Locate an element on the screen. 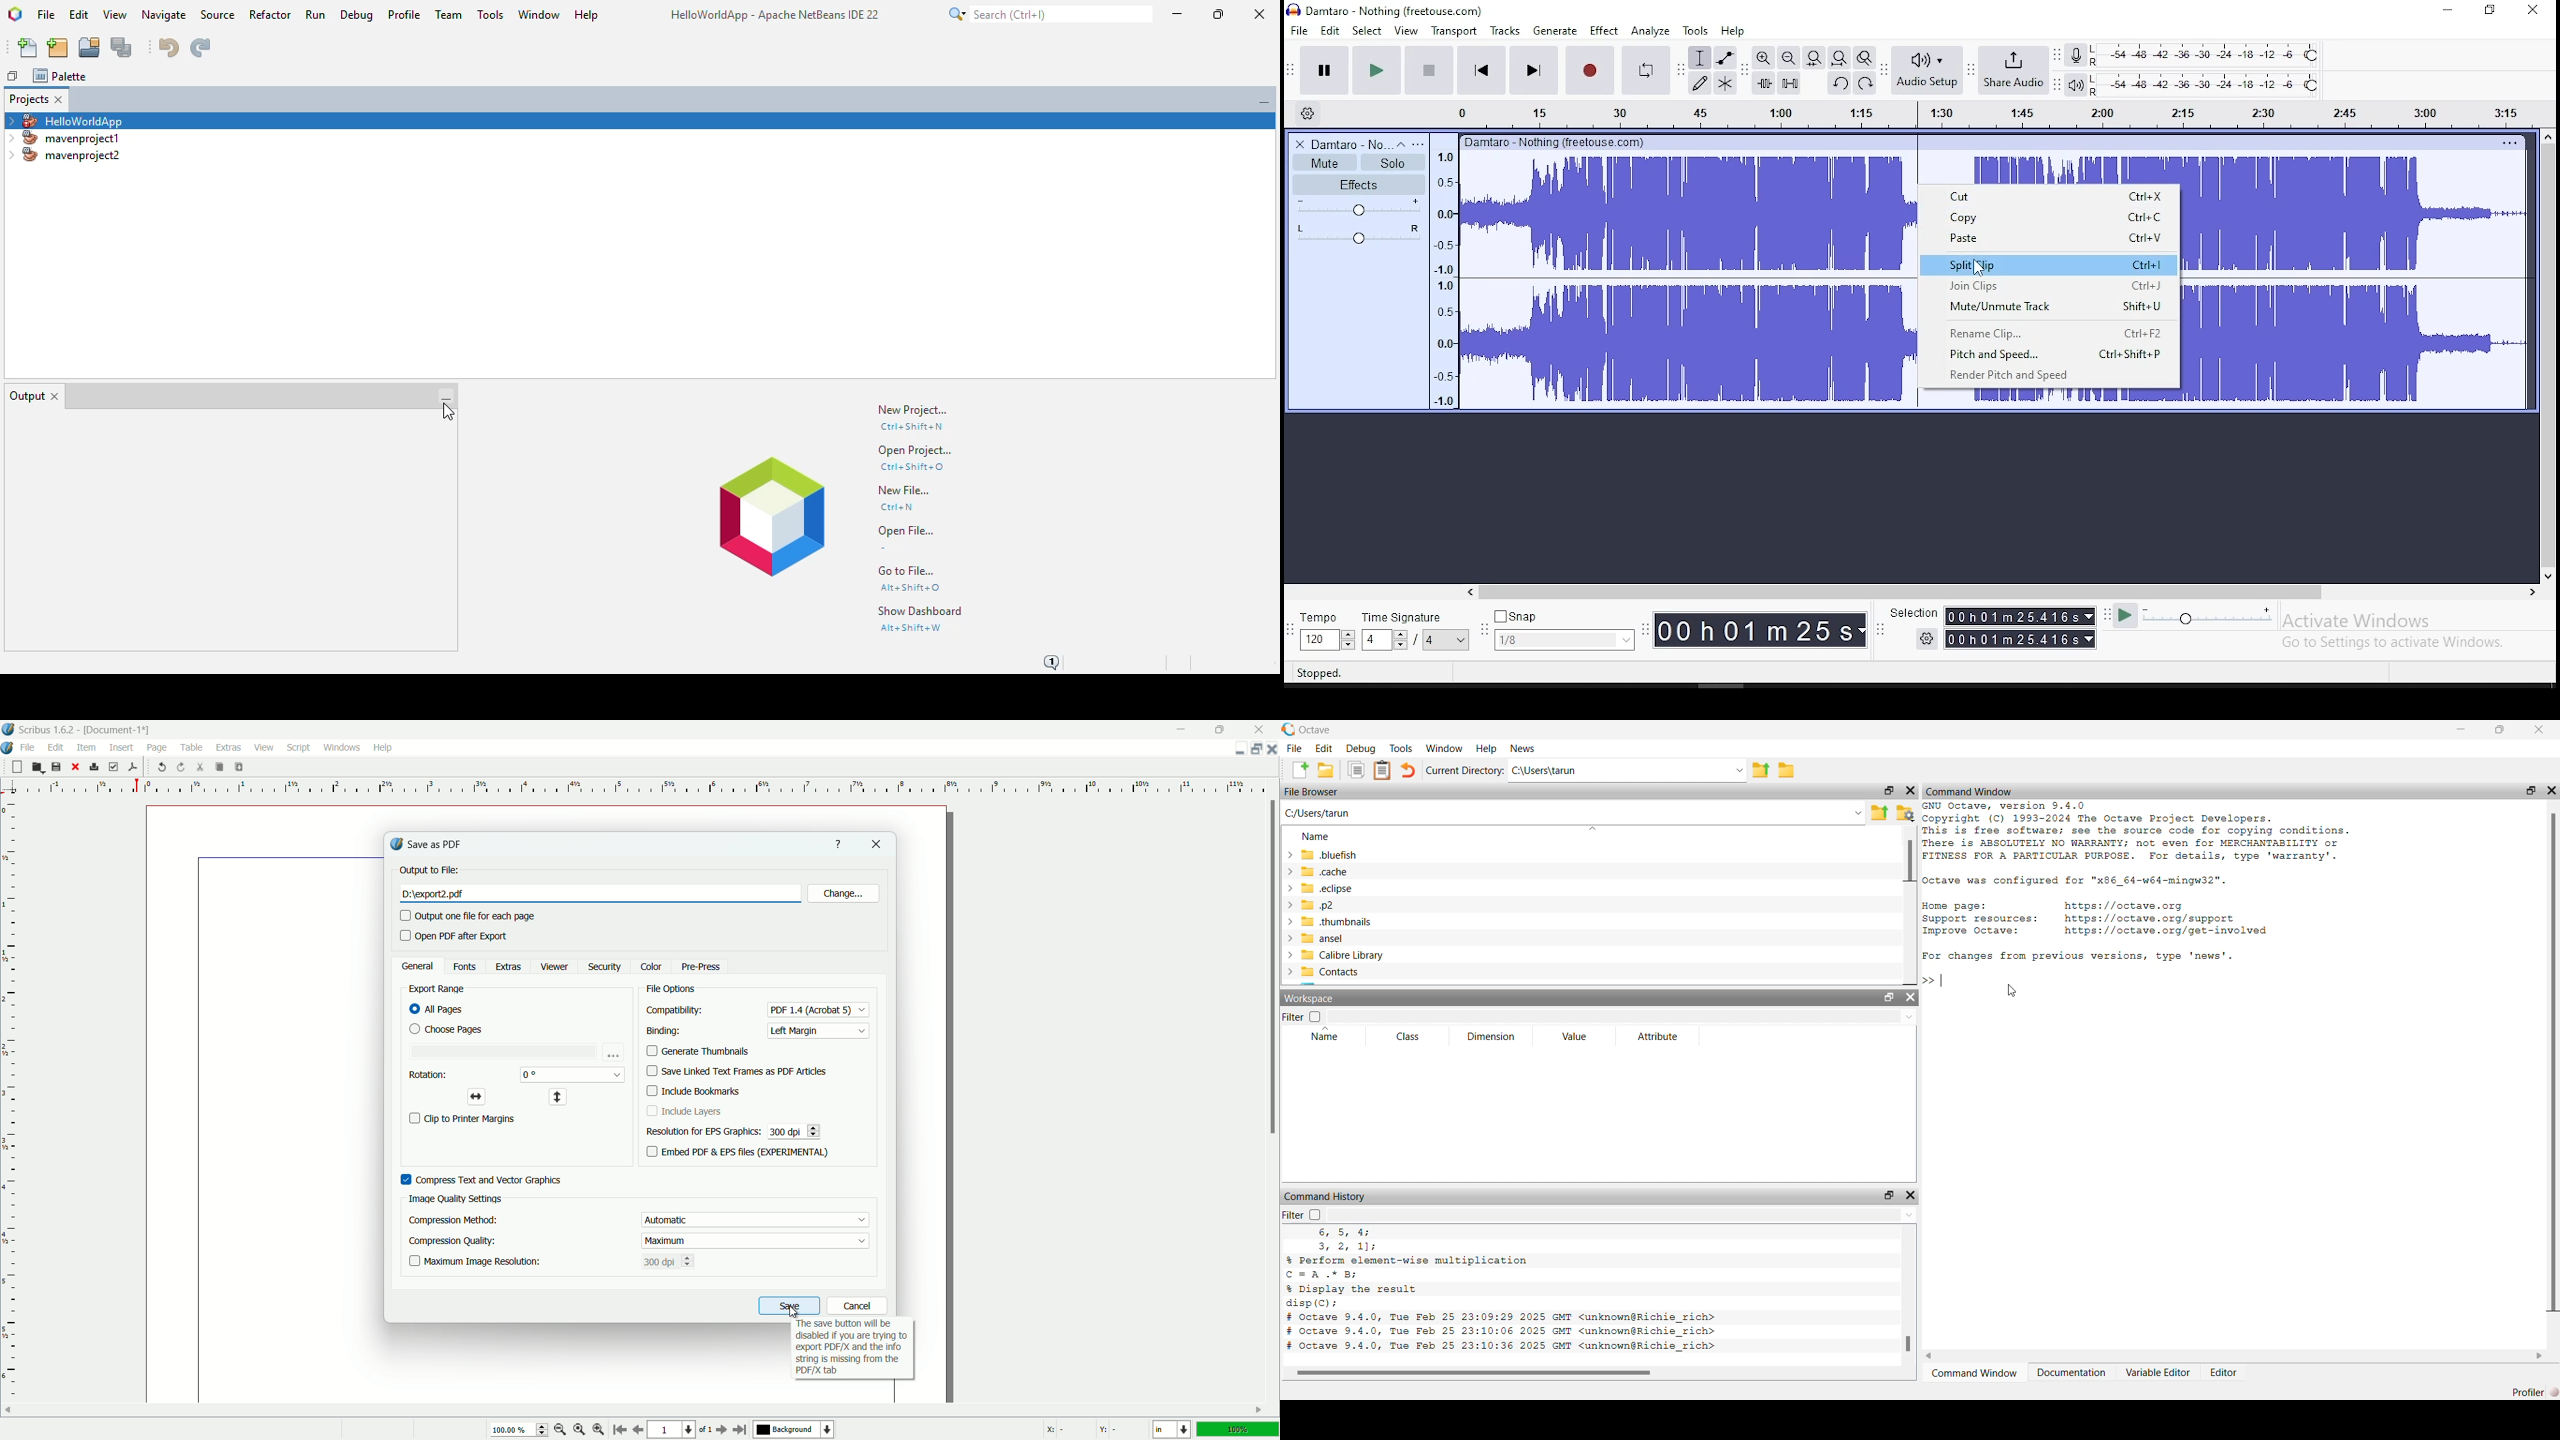  scroll up is located at coordinates (2549, 137).